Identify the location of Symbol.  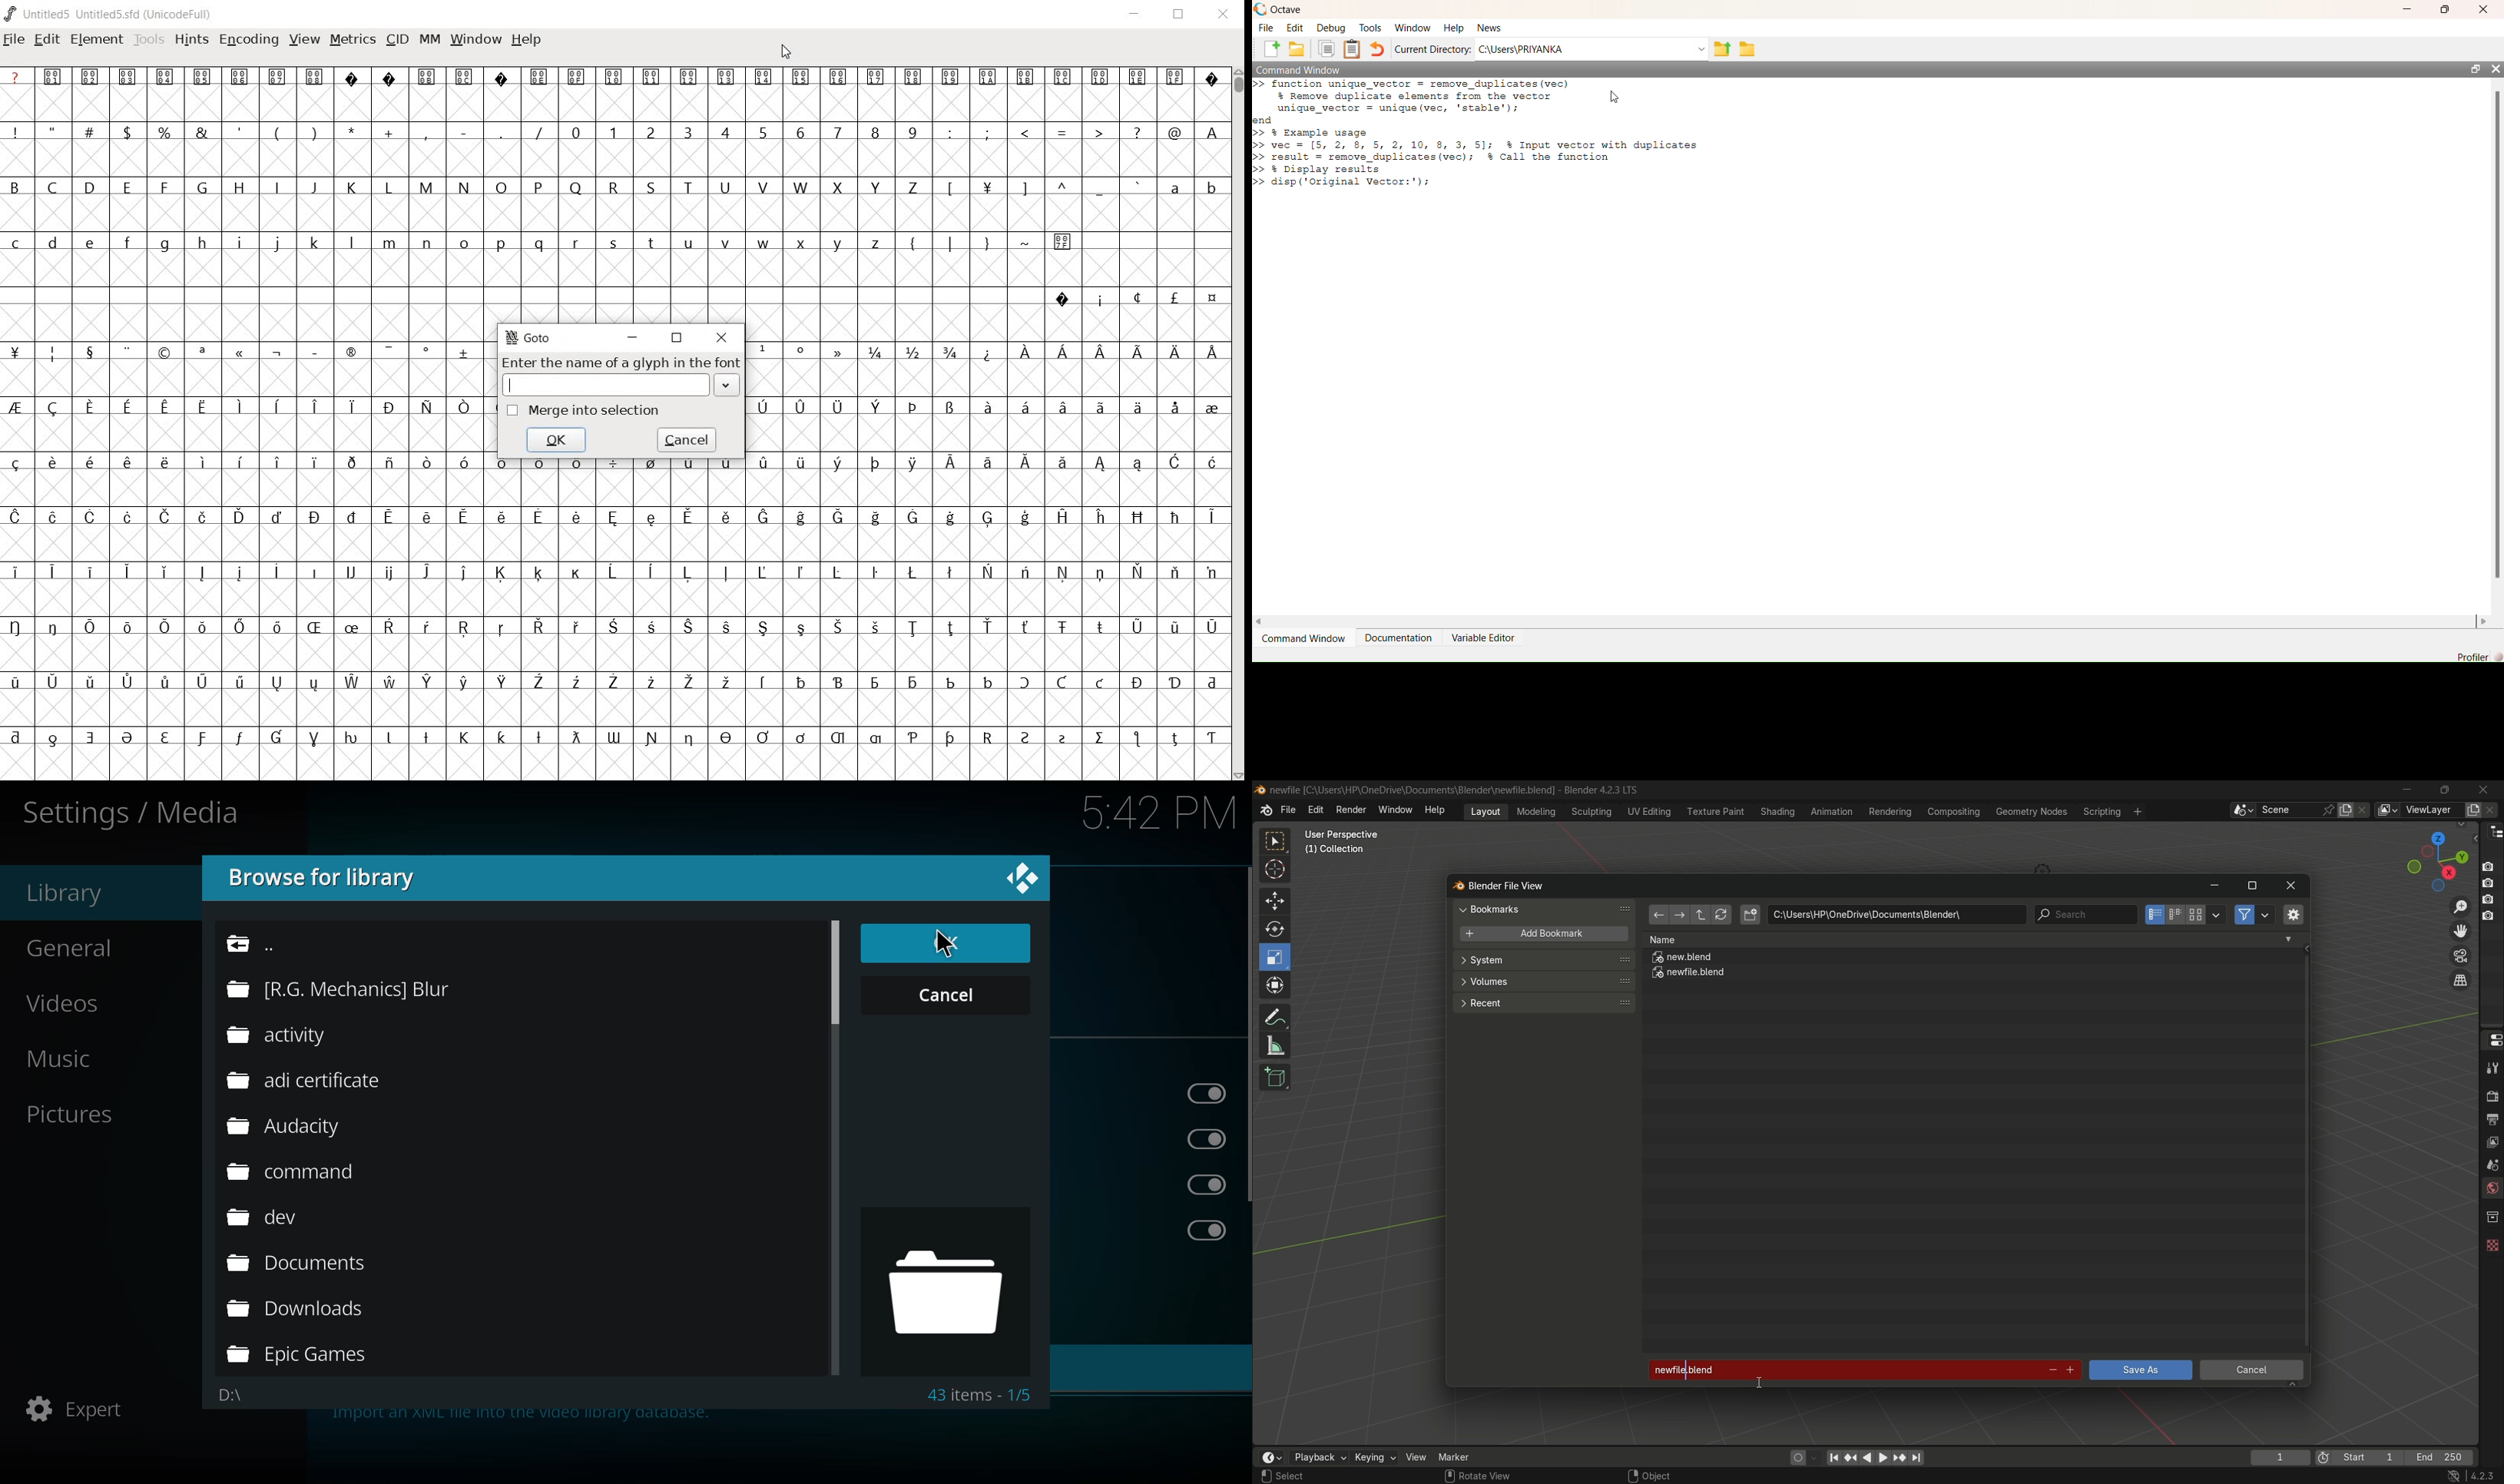
(574, 738).